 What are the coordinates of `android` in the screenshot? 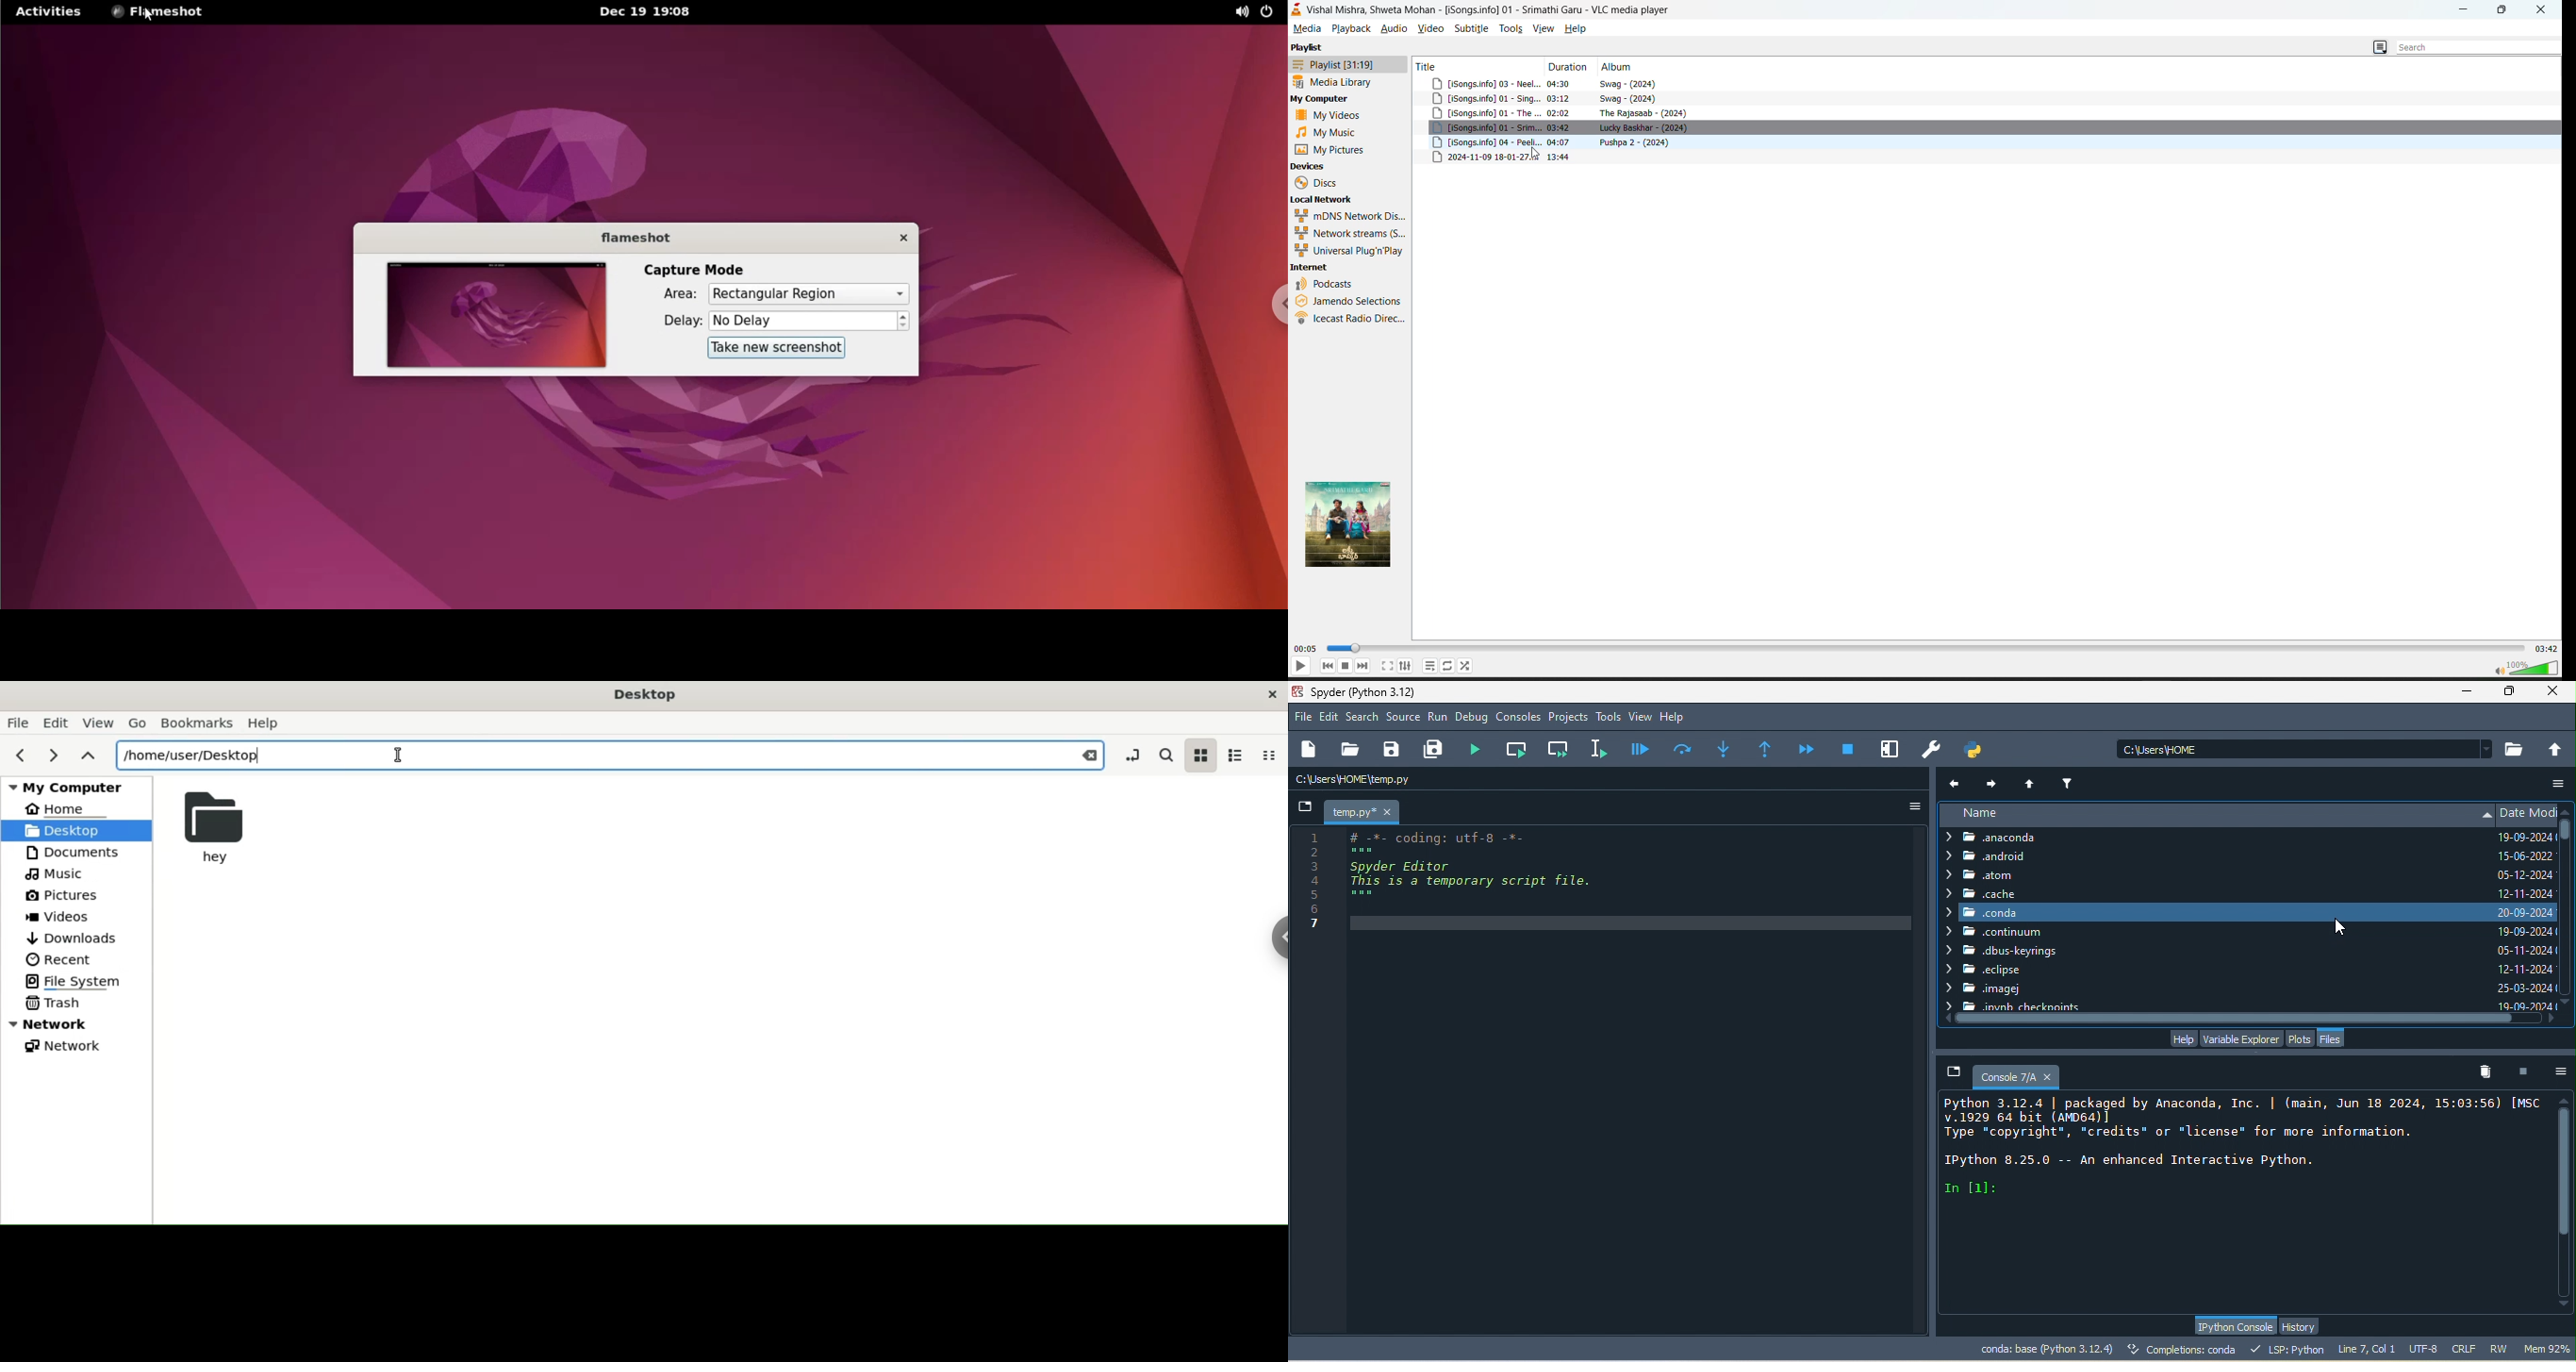 It's located at (1998, 857).